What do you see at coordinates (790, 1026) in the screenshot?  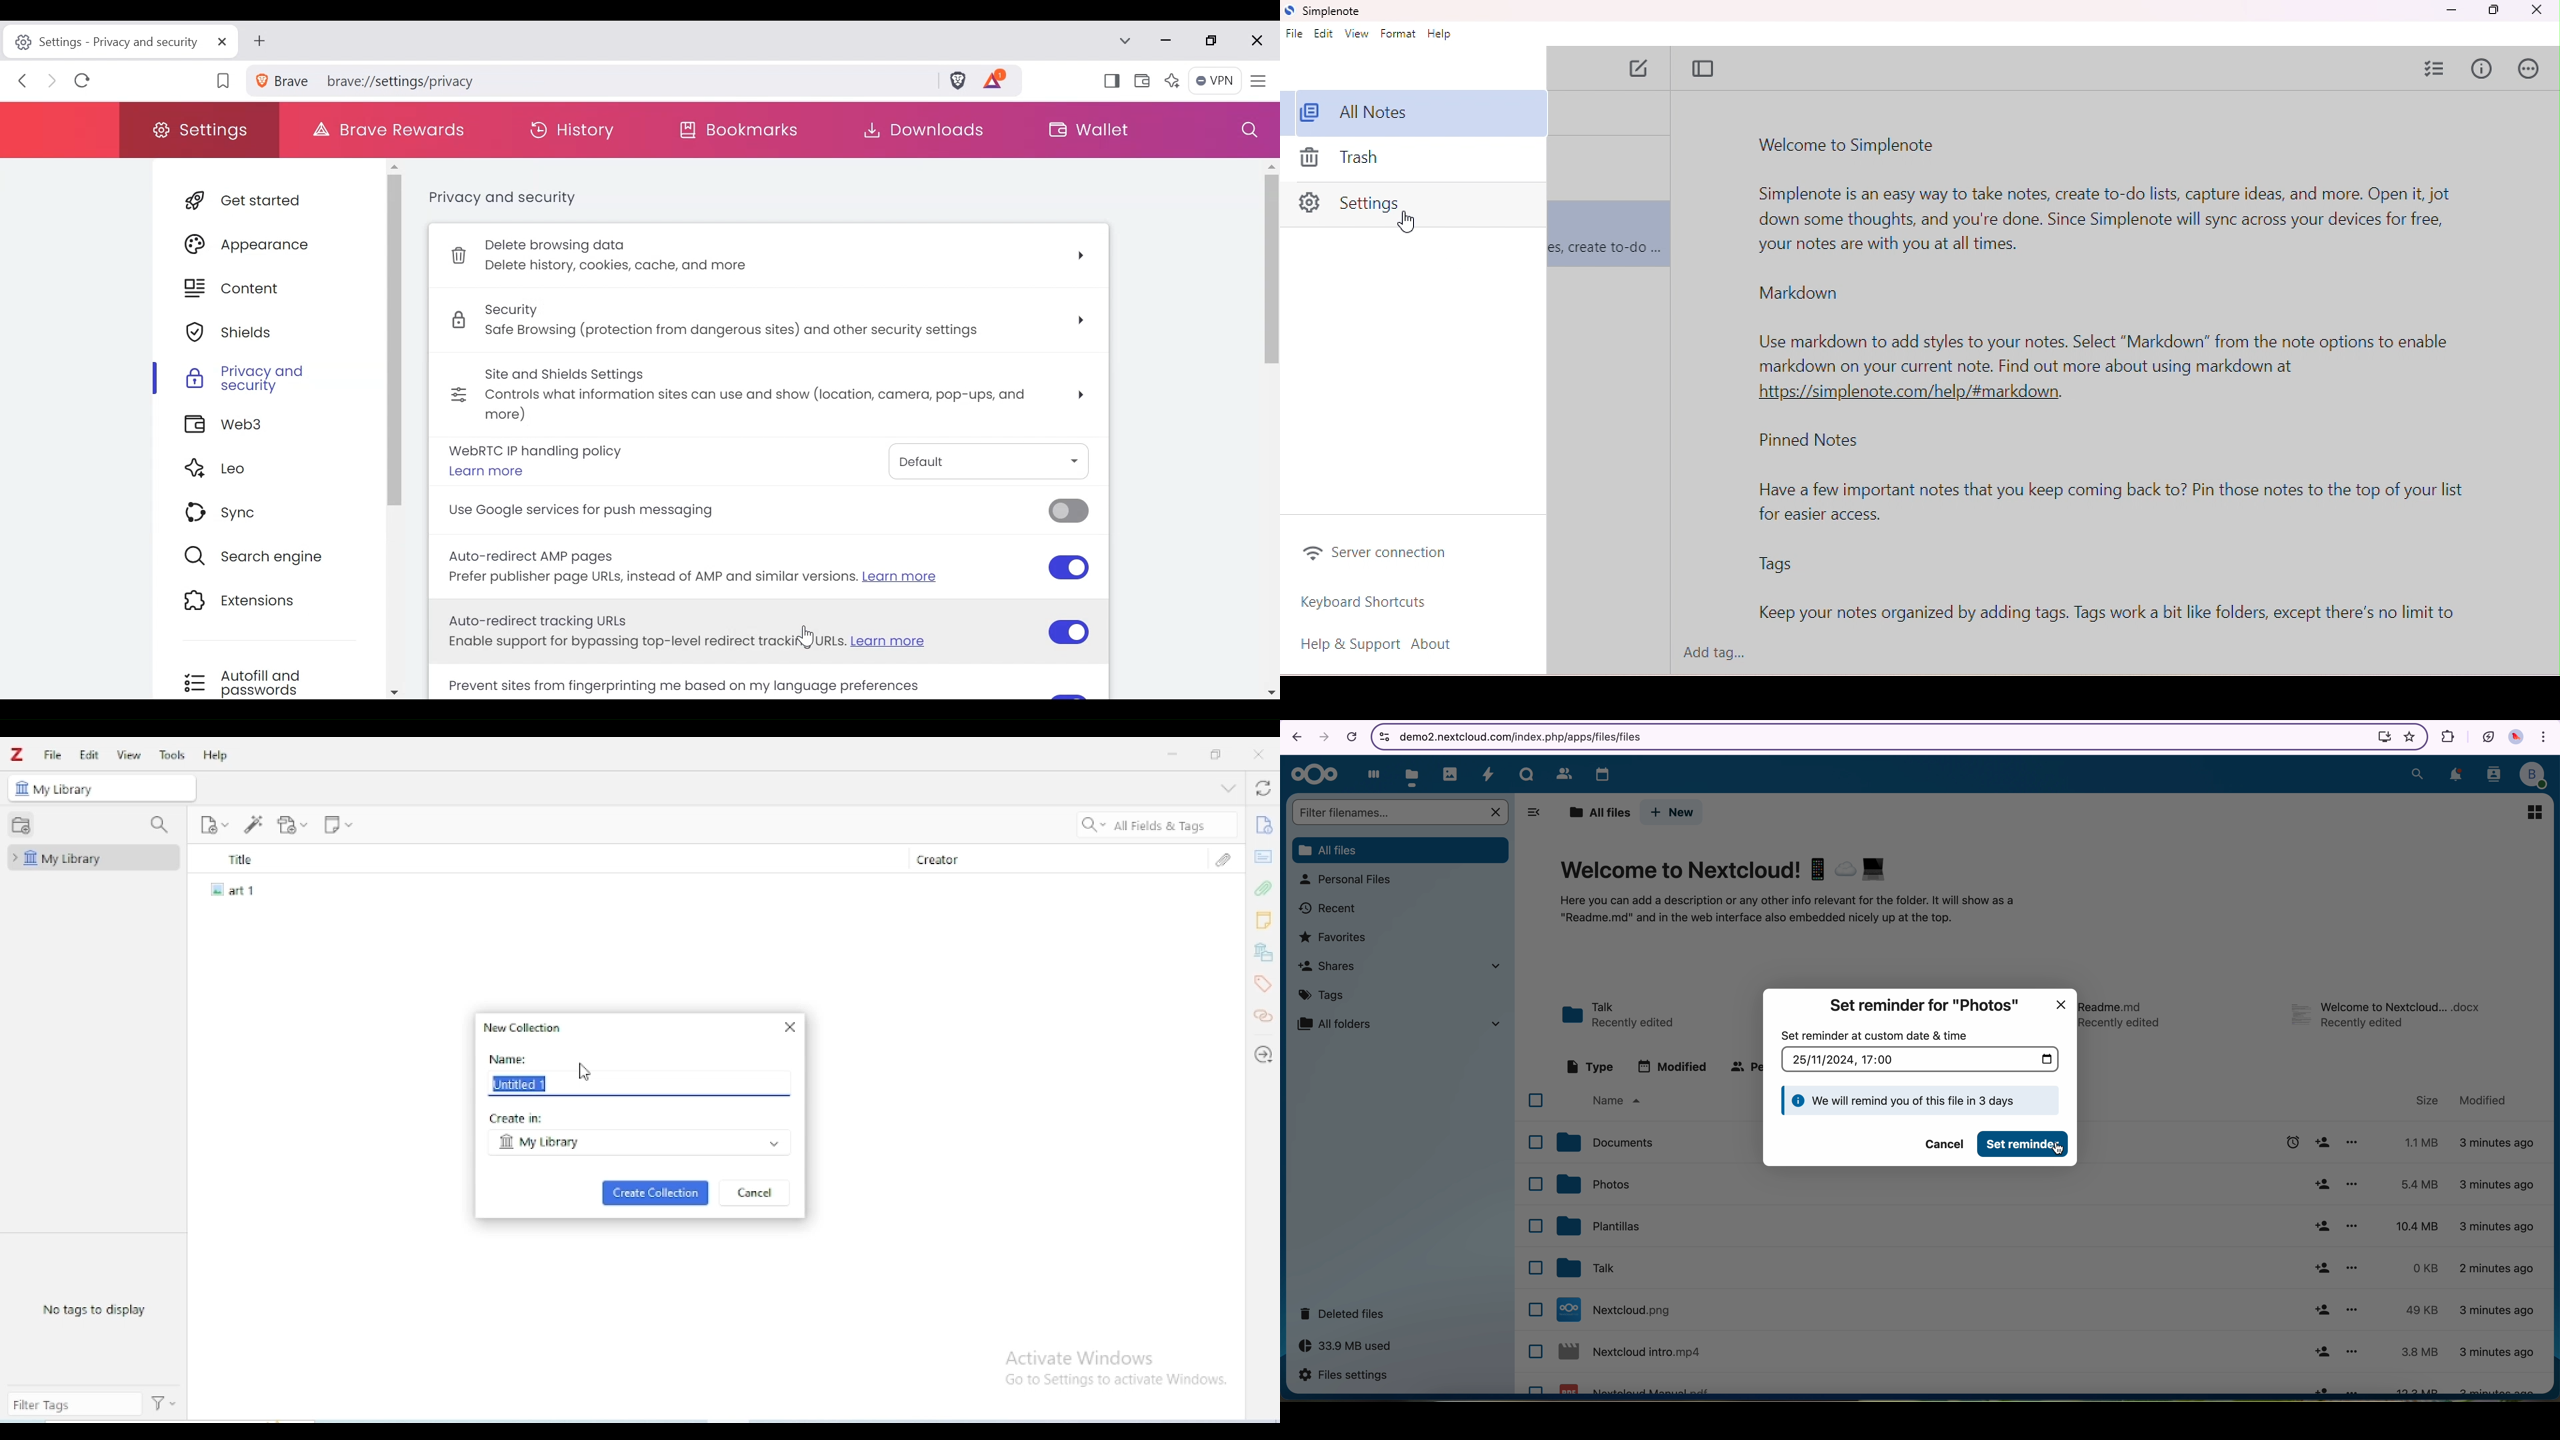 I see `close` at bounding box center [790, 1026].